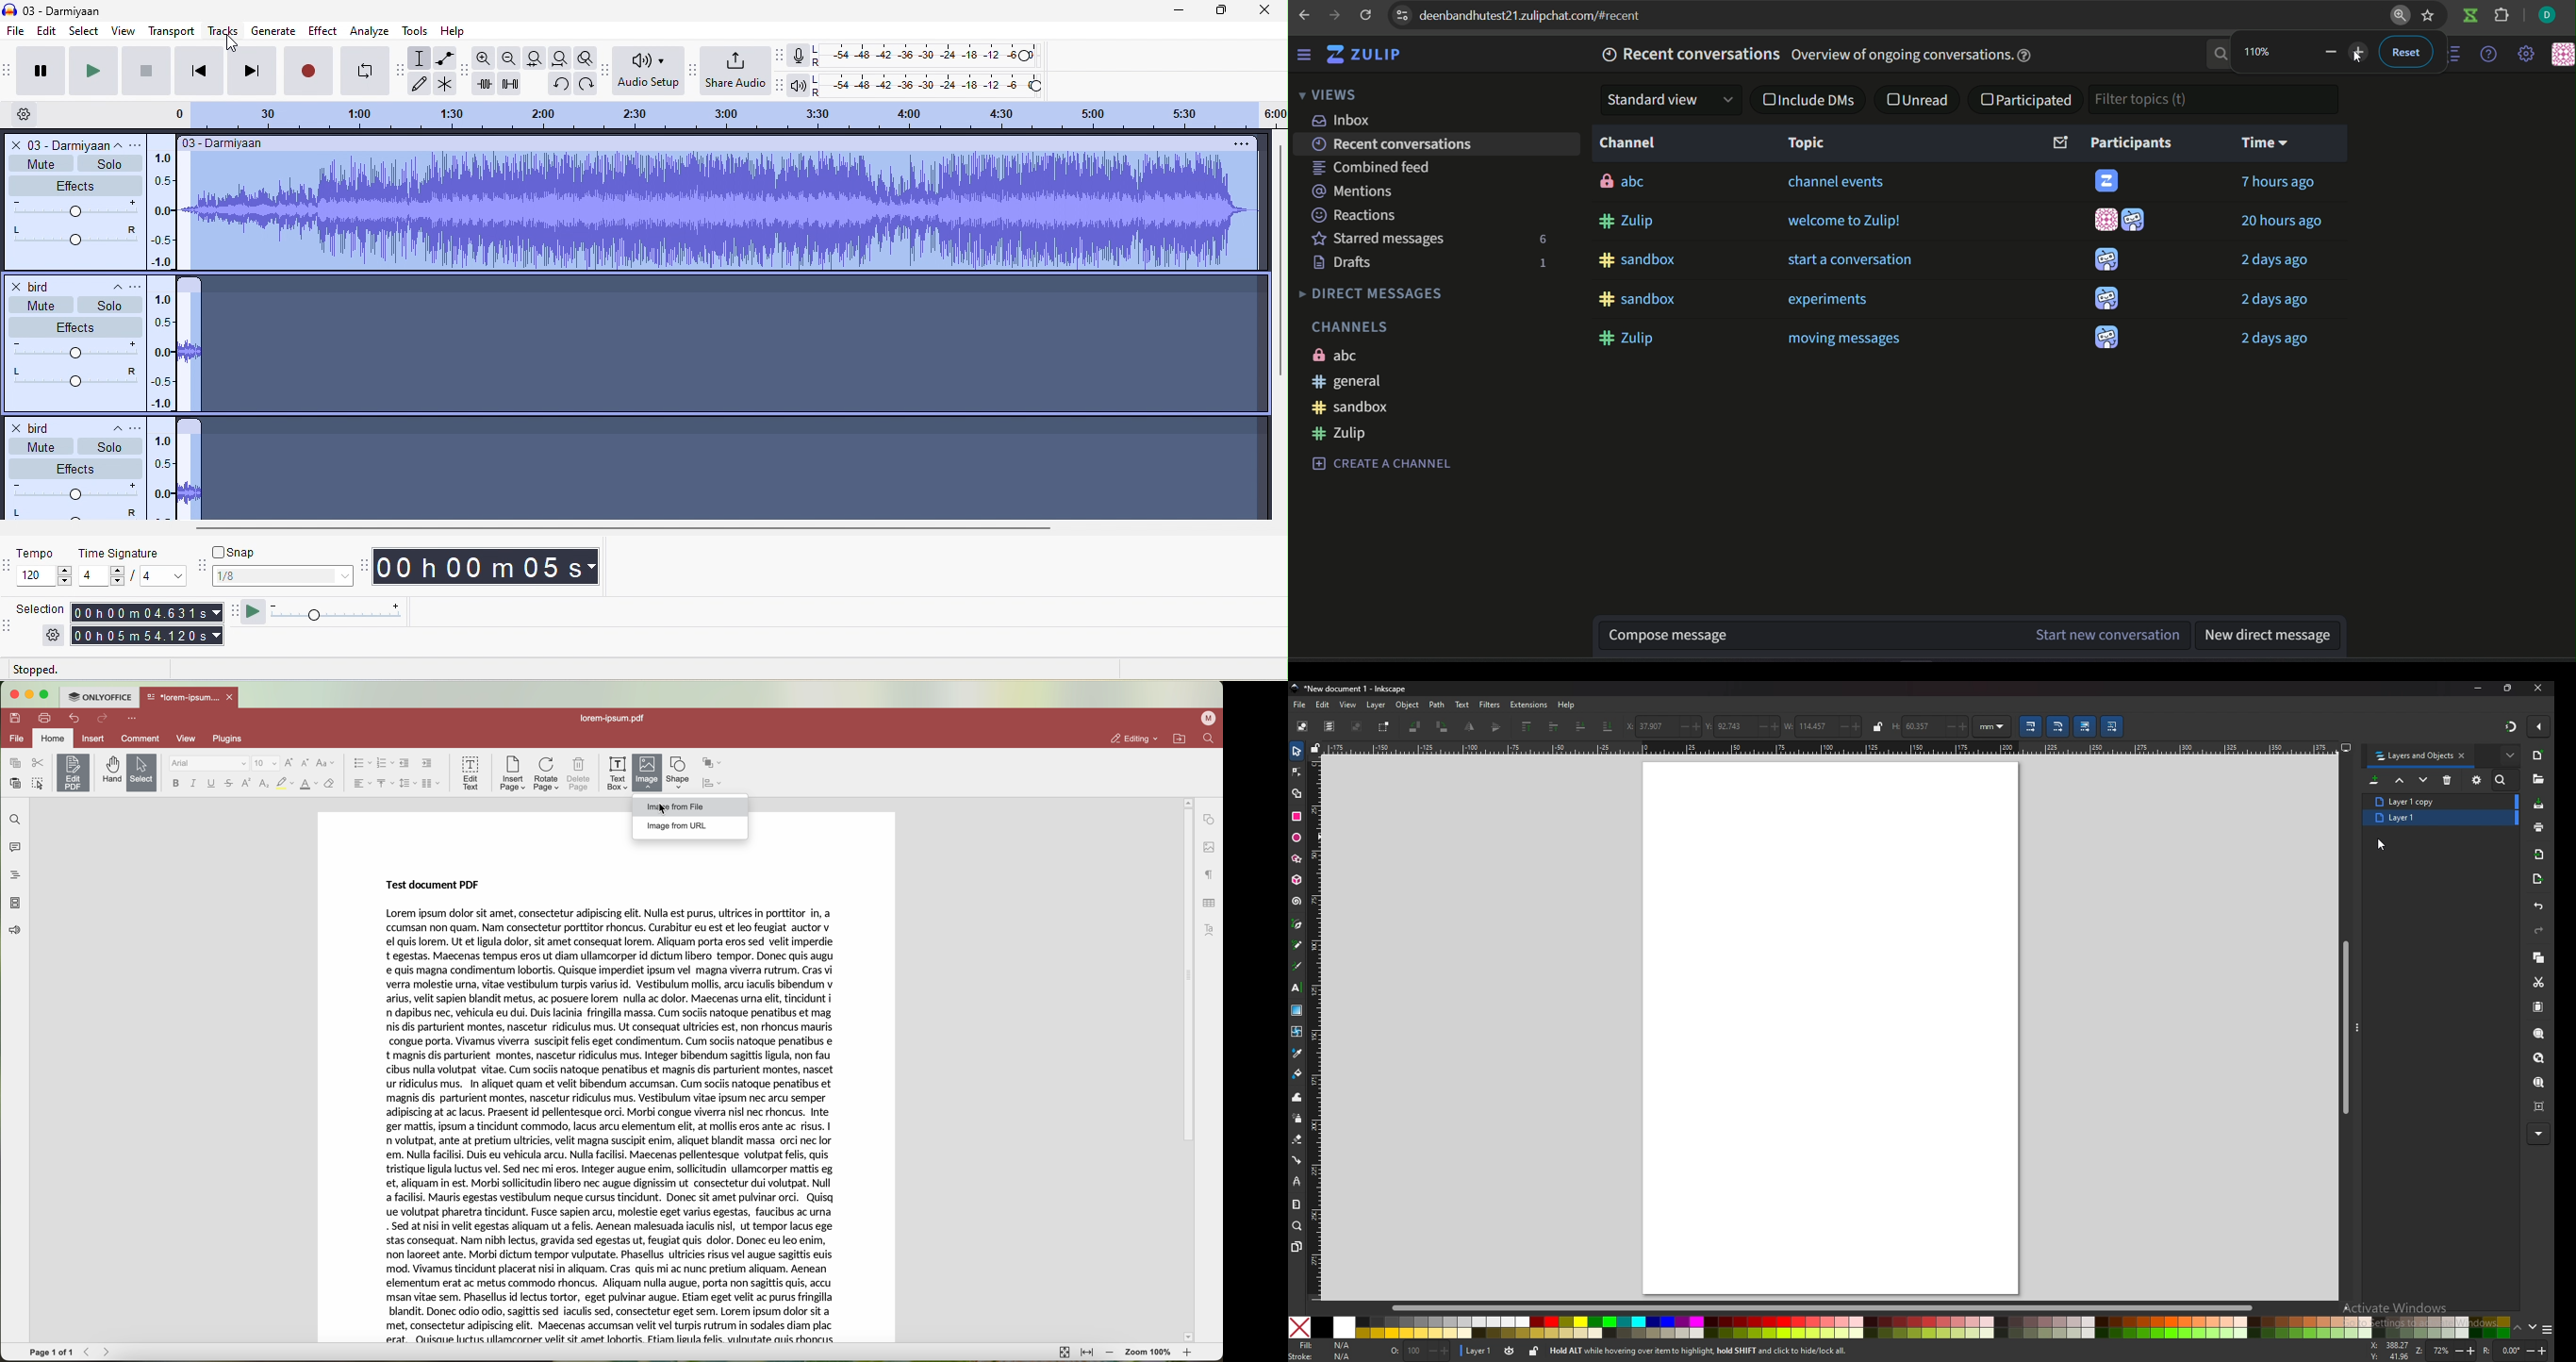  I want to click on help, so click(2489, 55).